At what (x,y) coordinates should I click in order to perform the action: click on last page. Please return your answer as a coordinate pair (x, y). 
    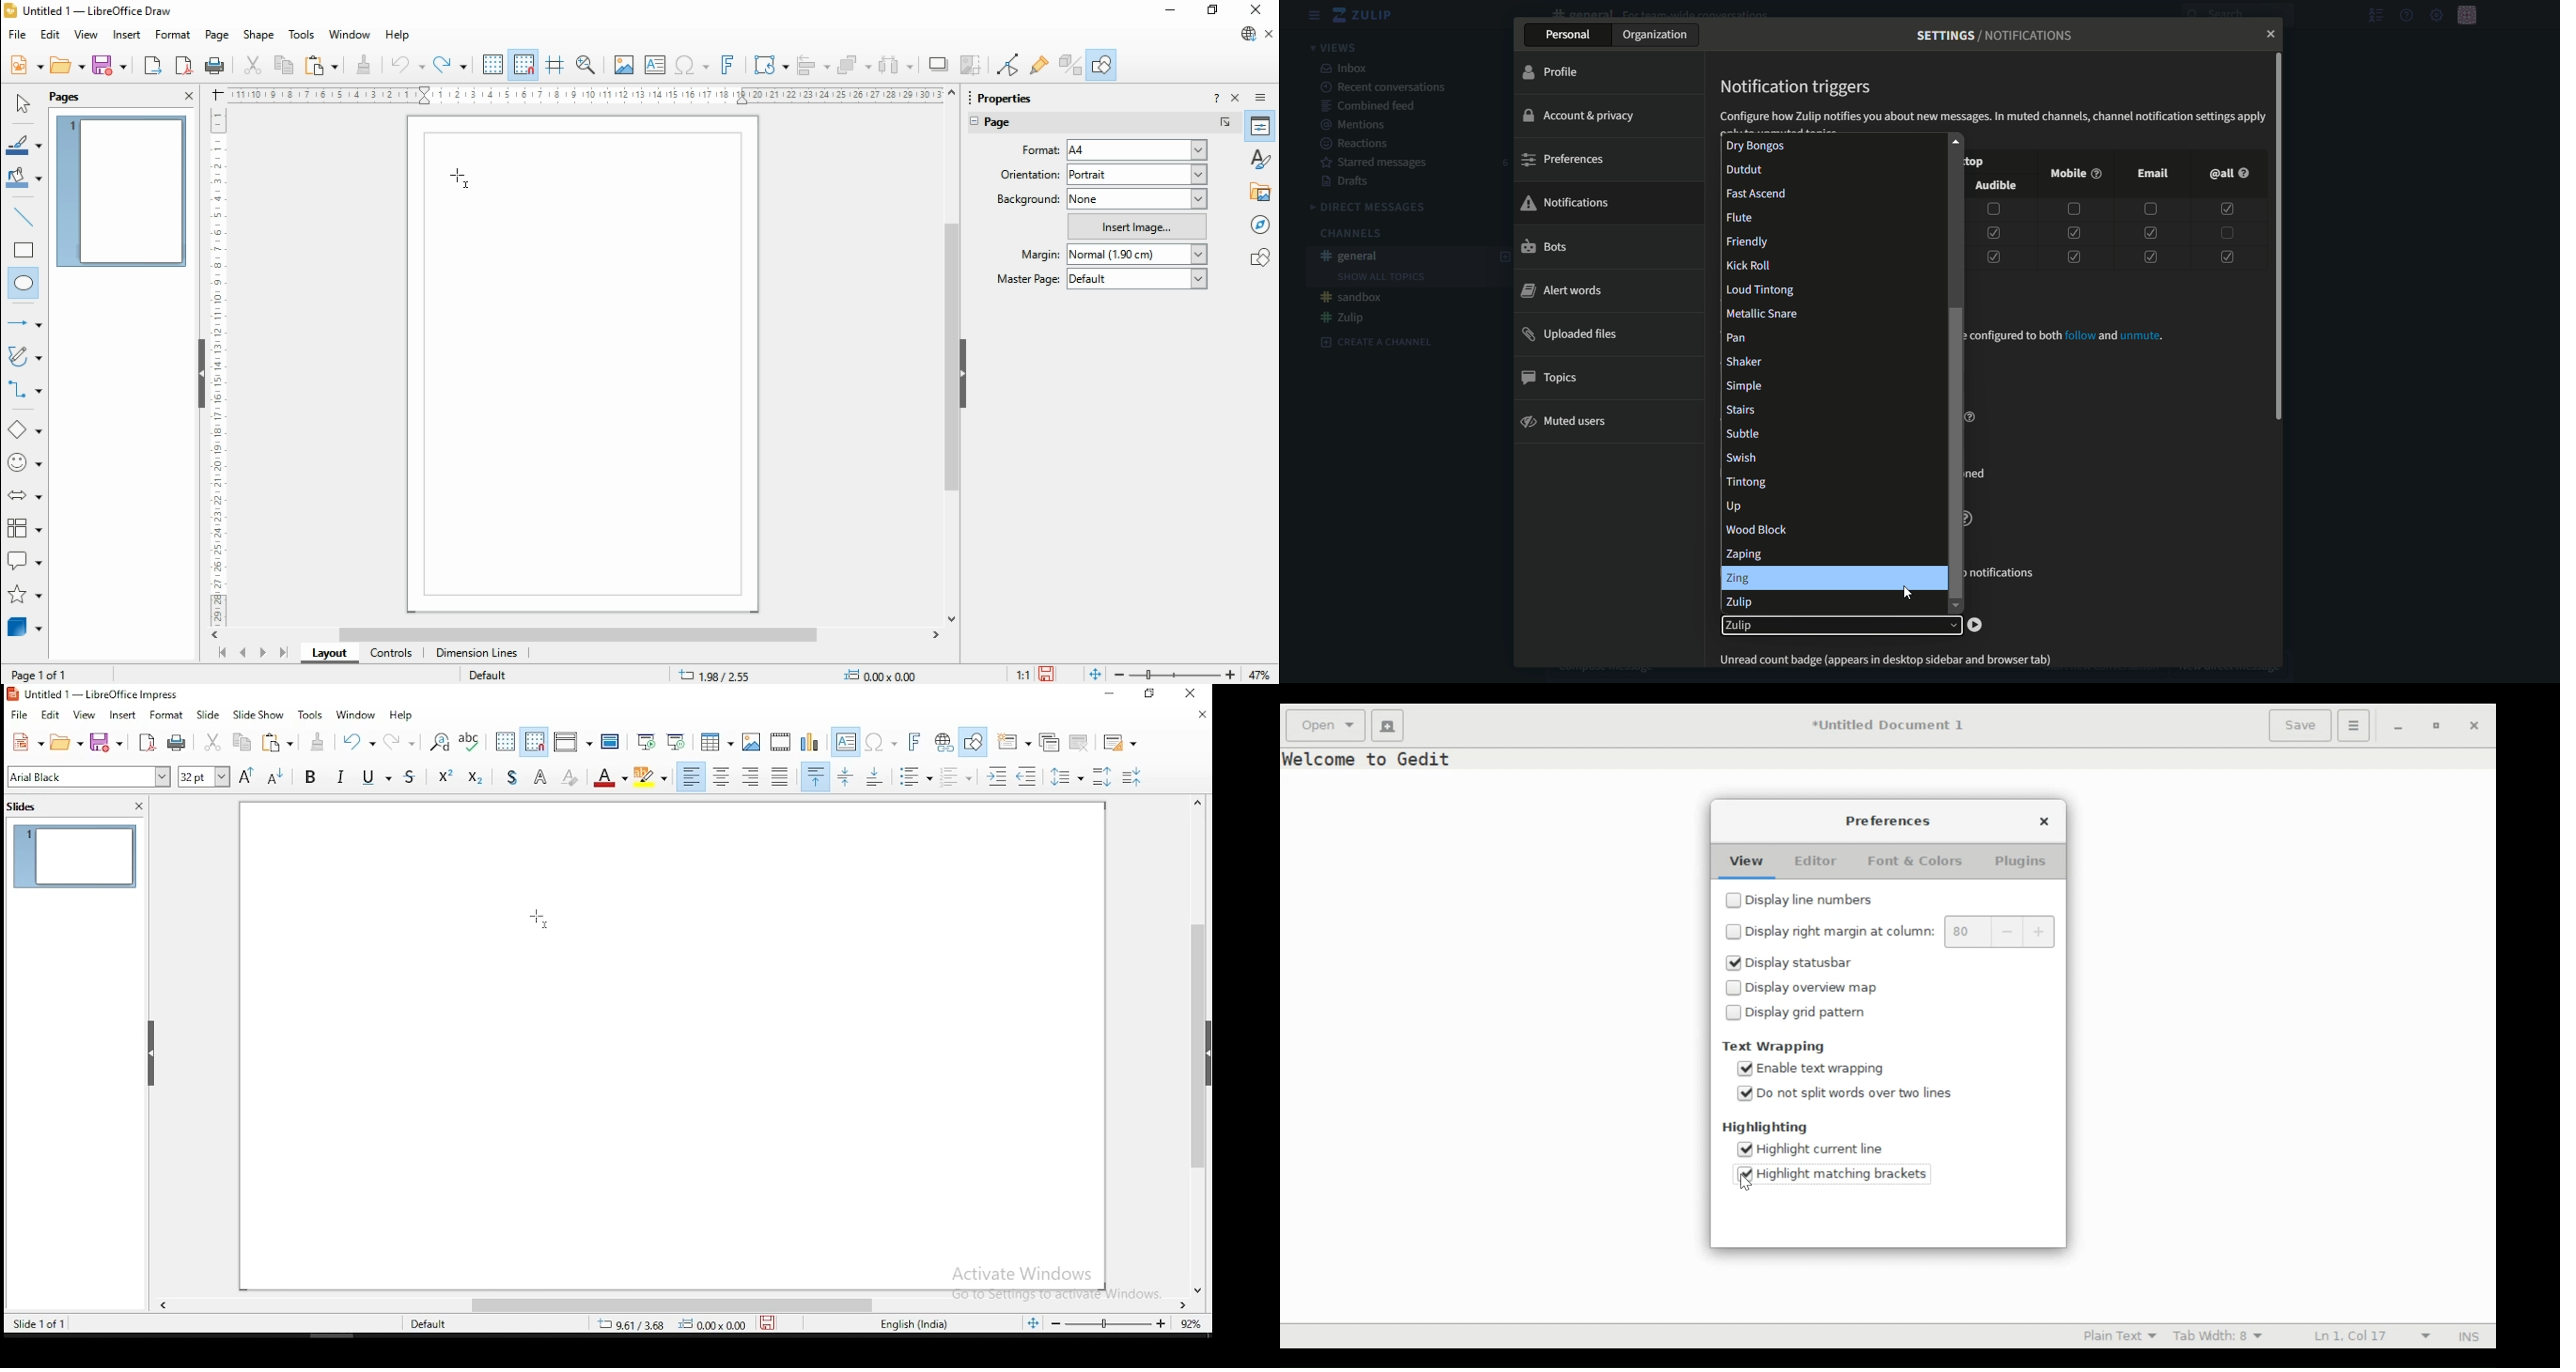
    Looking at the image, I should click on (283, 653).